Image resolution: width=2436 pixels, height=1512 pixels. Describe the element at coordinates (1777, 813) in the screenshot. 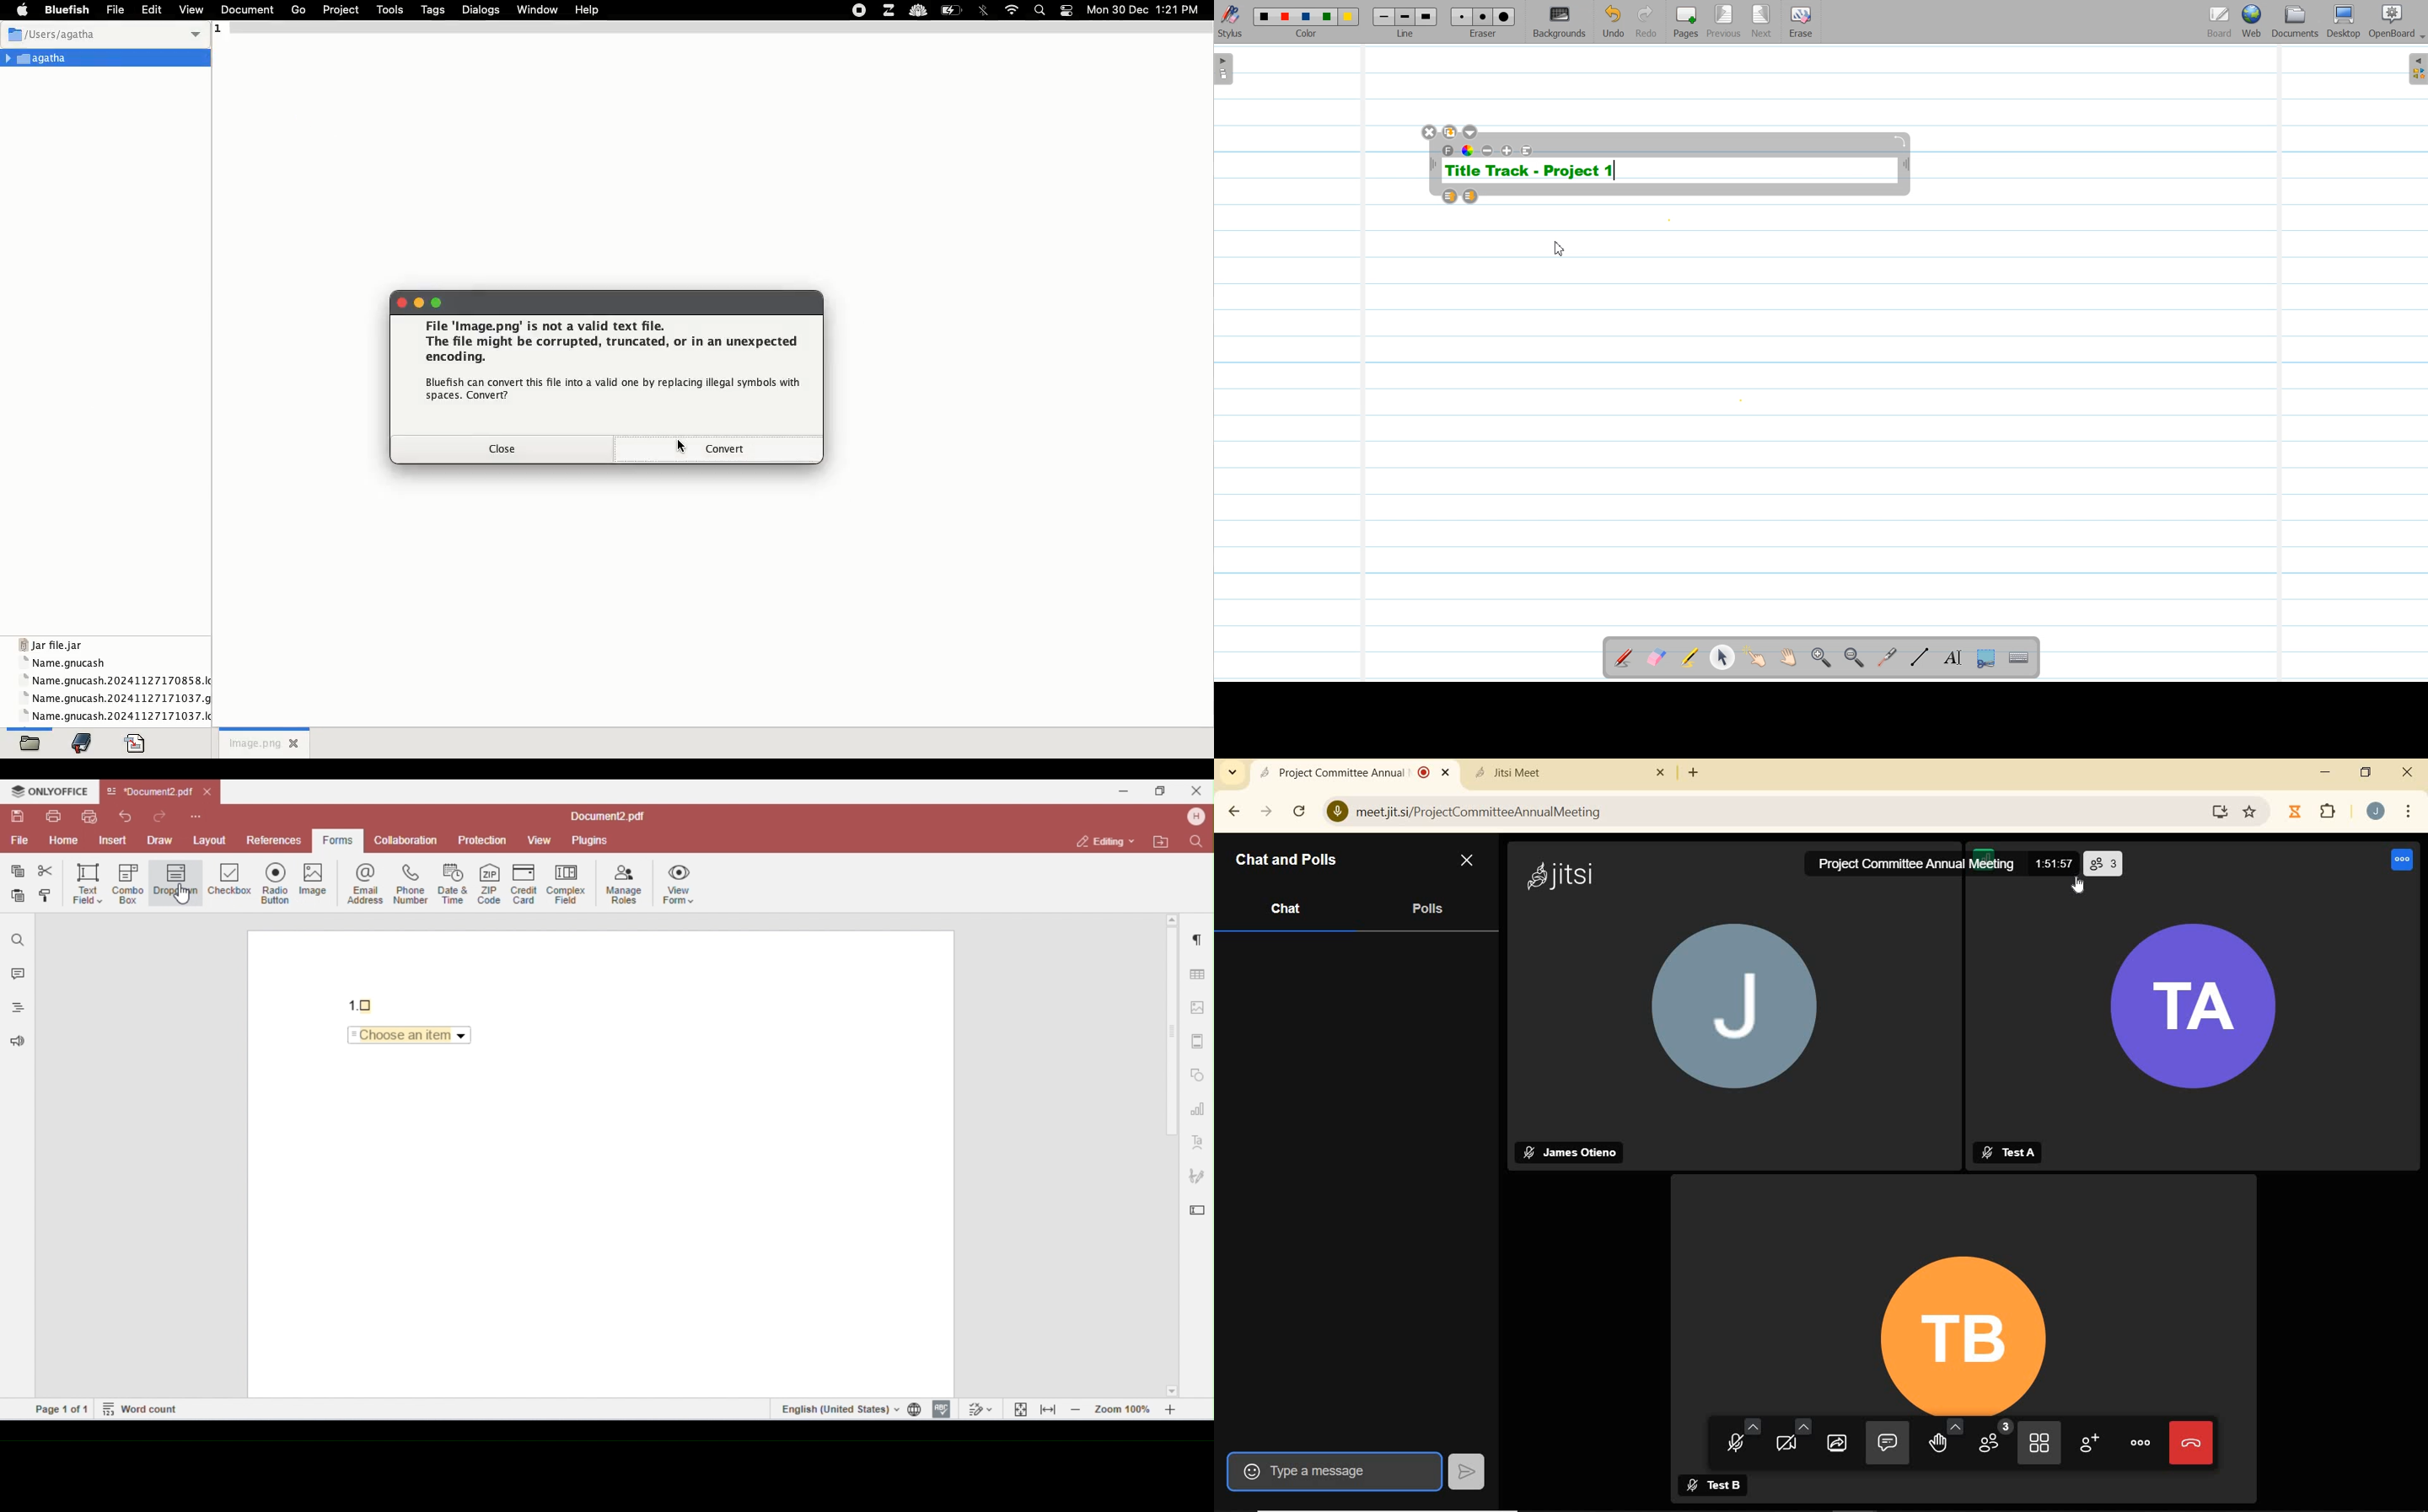

I see `address bar` at that location.